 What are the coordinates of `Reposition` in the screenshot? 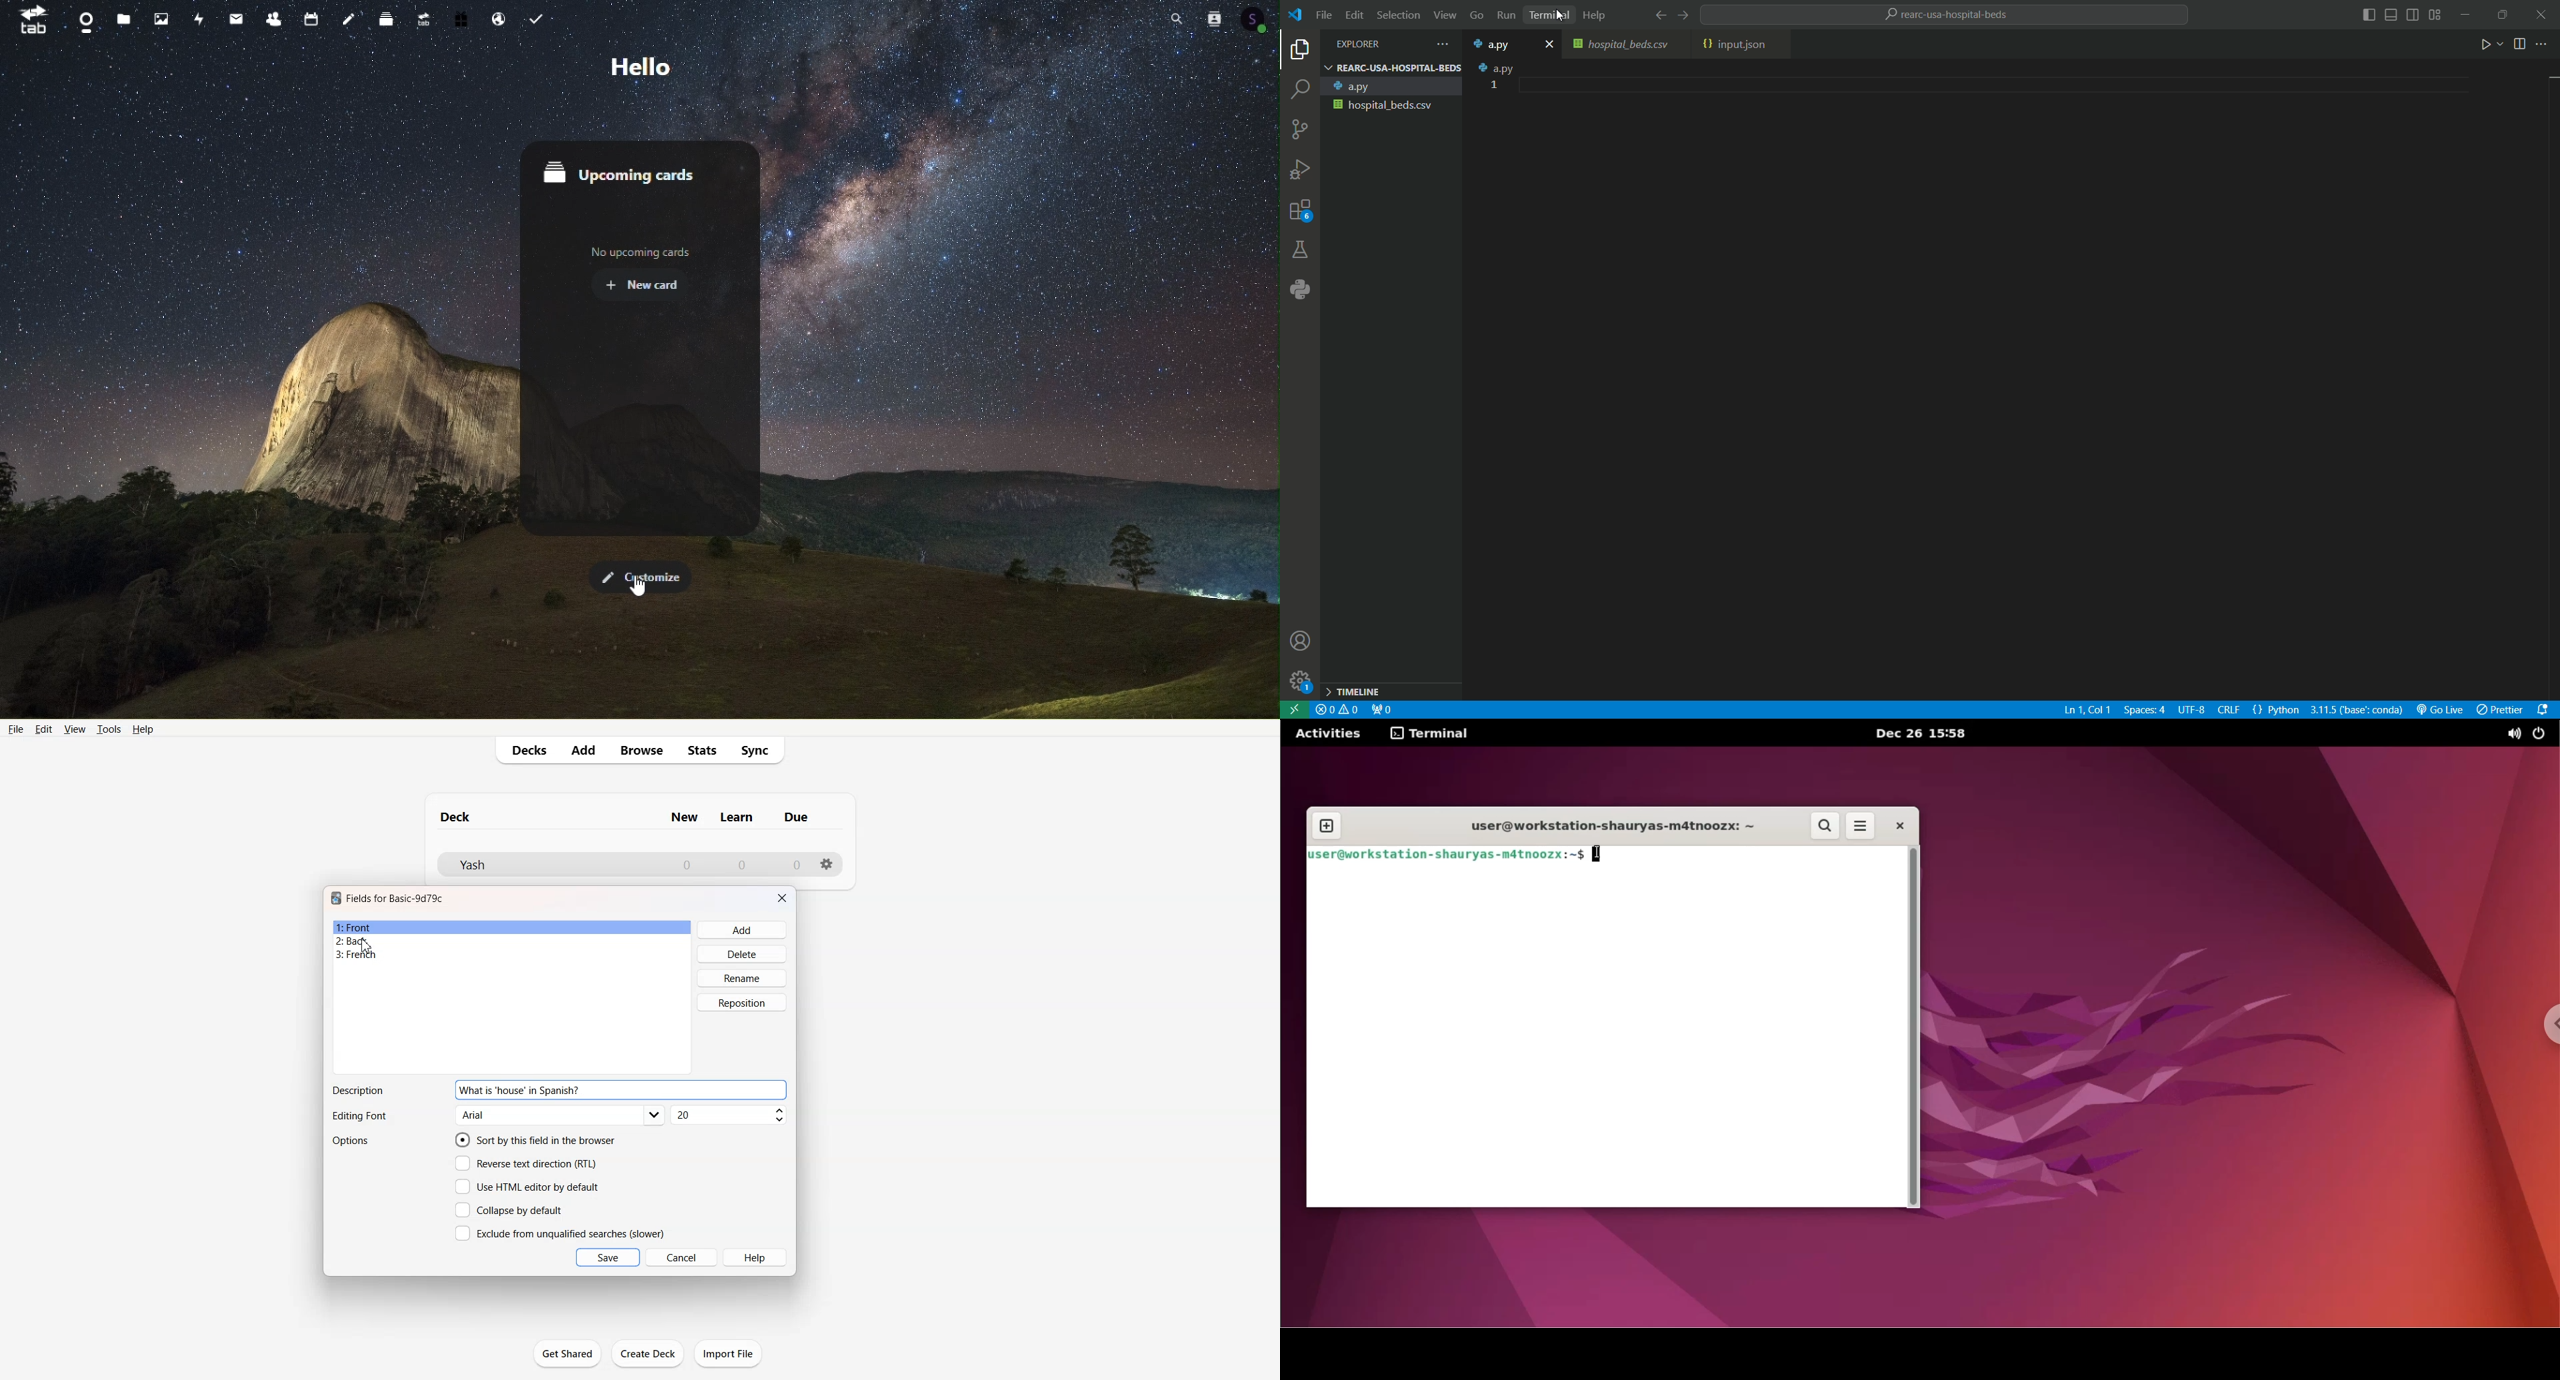 It's located at (742, 1003).